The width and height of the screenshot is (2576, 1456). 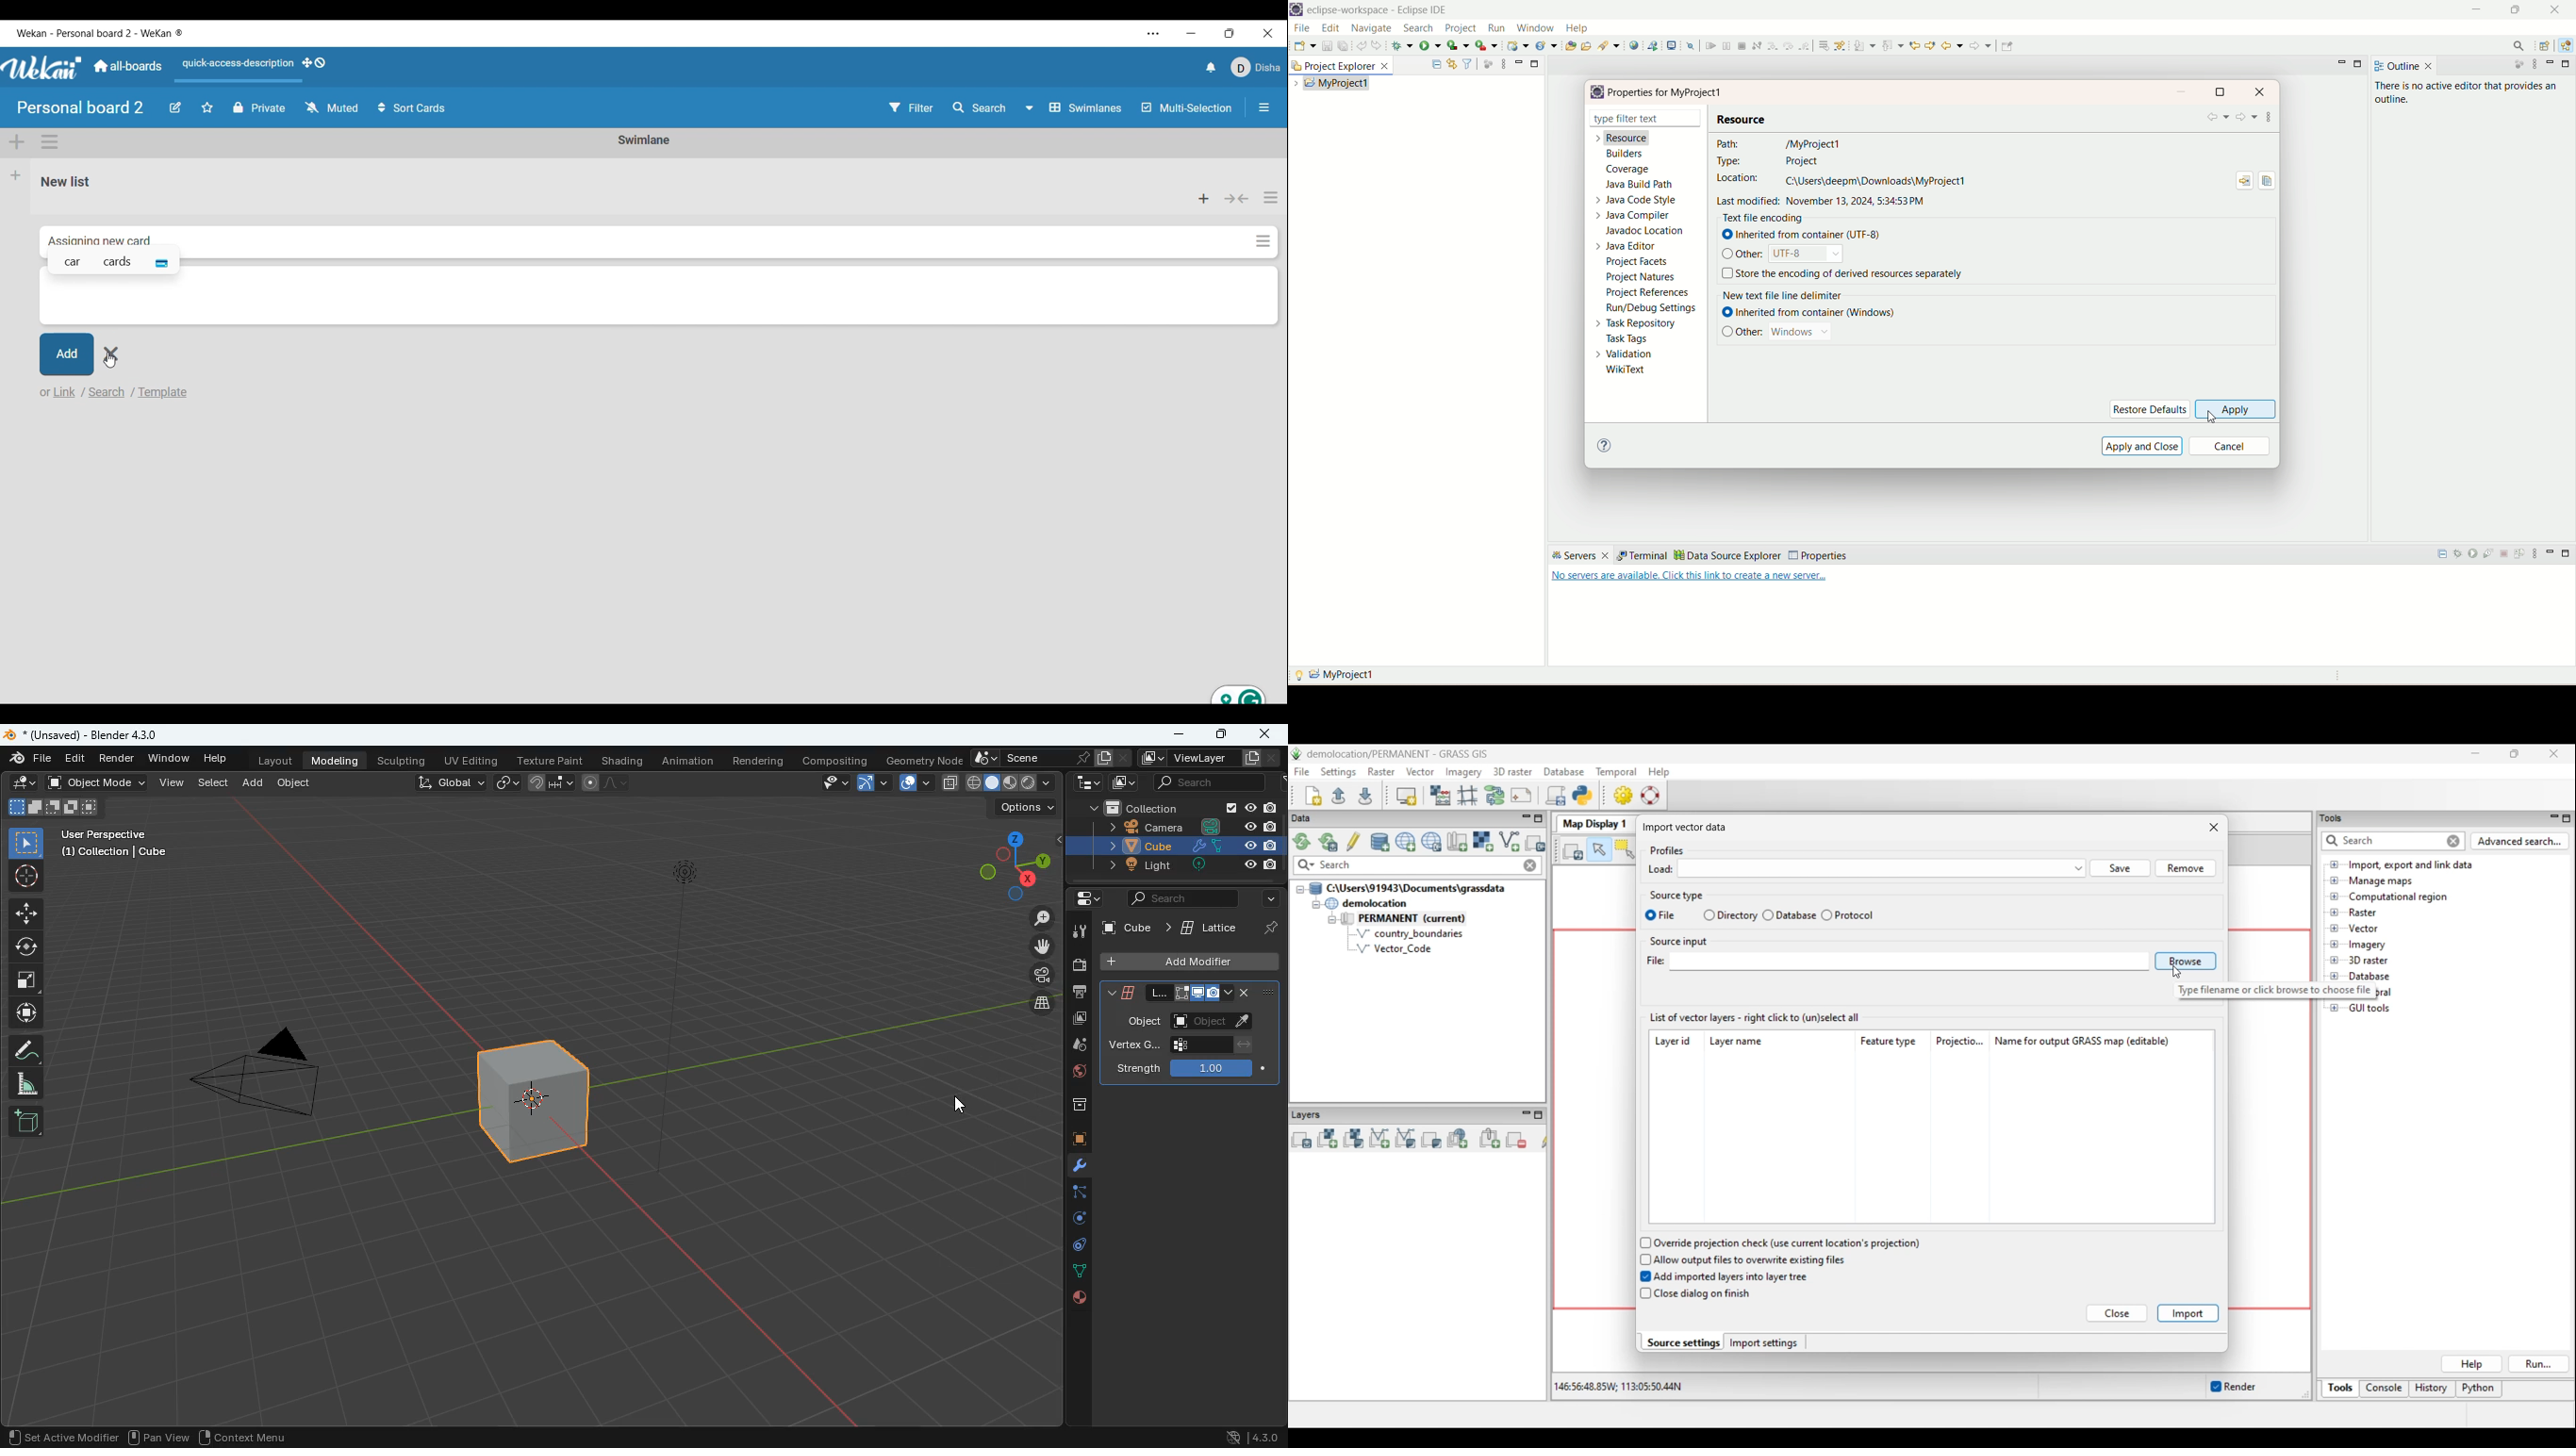 I want to click on Add various overlays, so click(x=1430, y=1140).